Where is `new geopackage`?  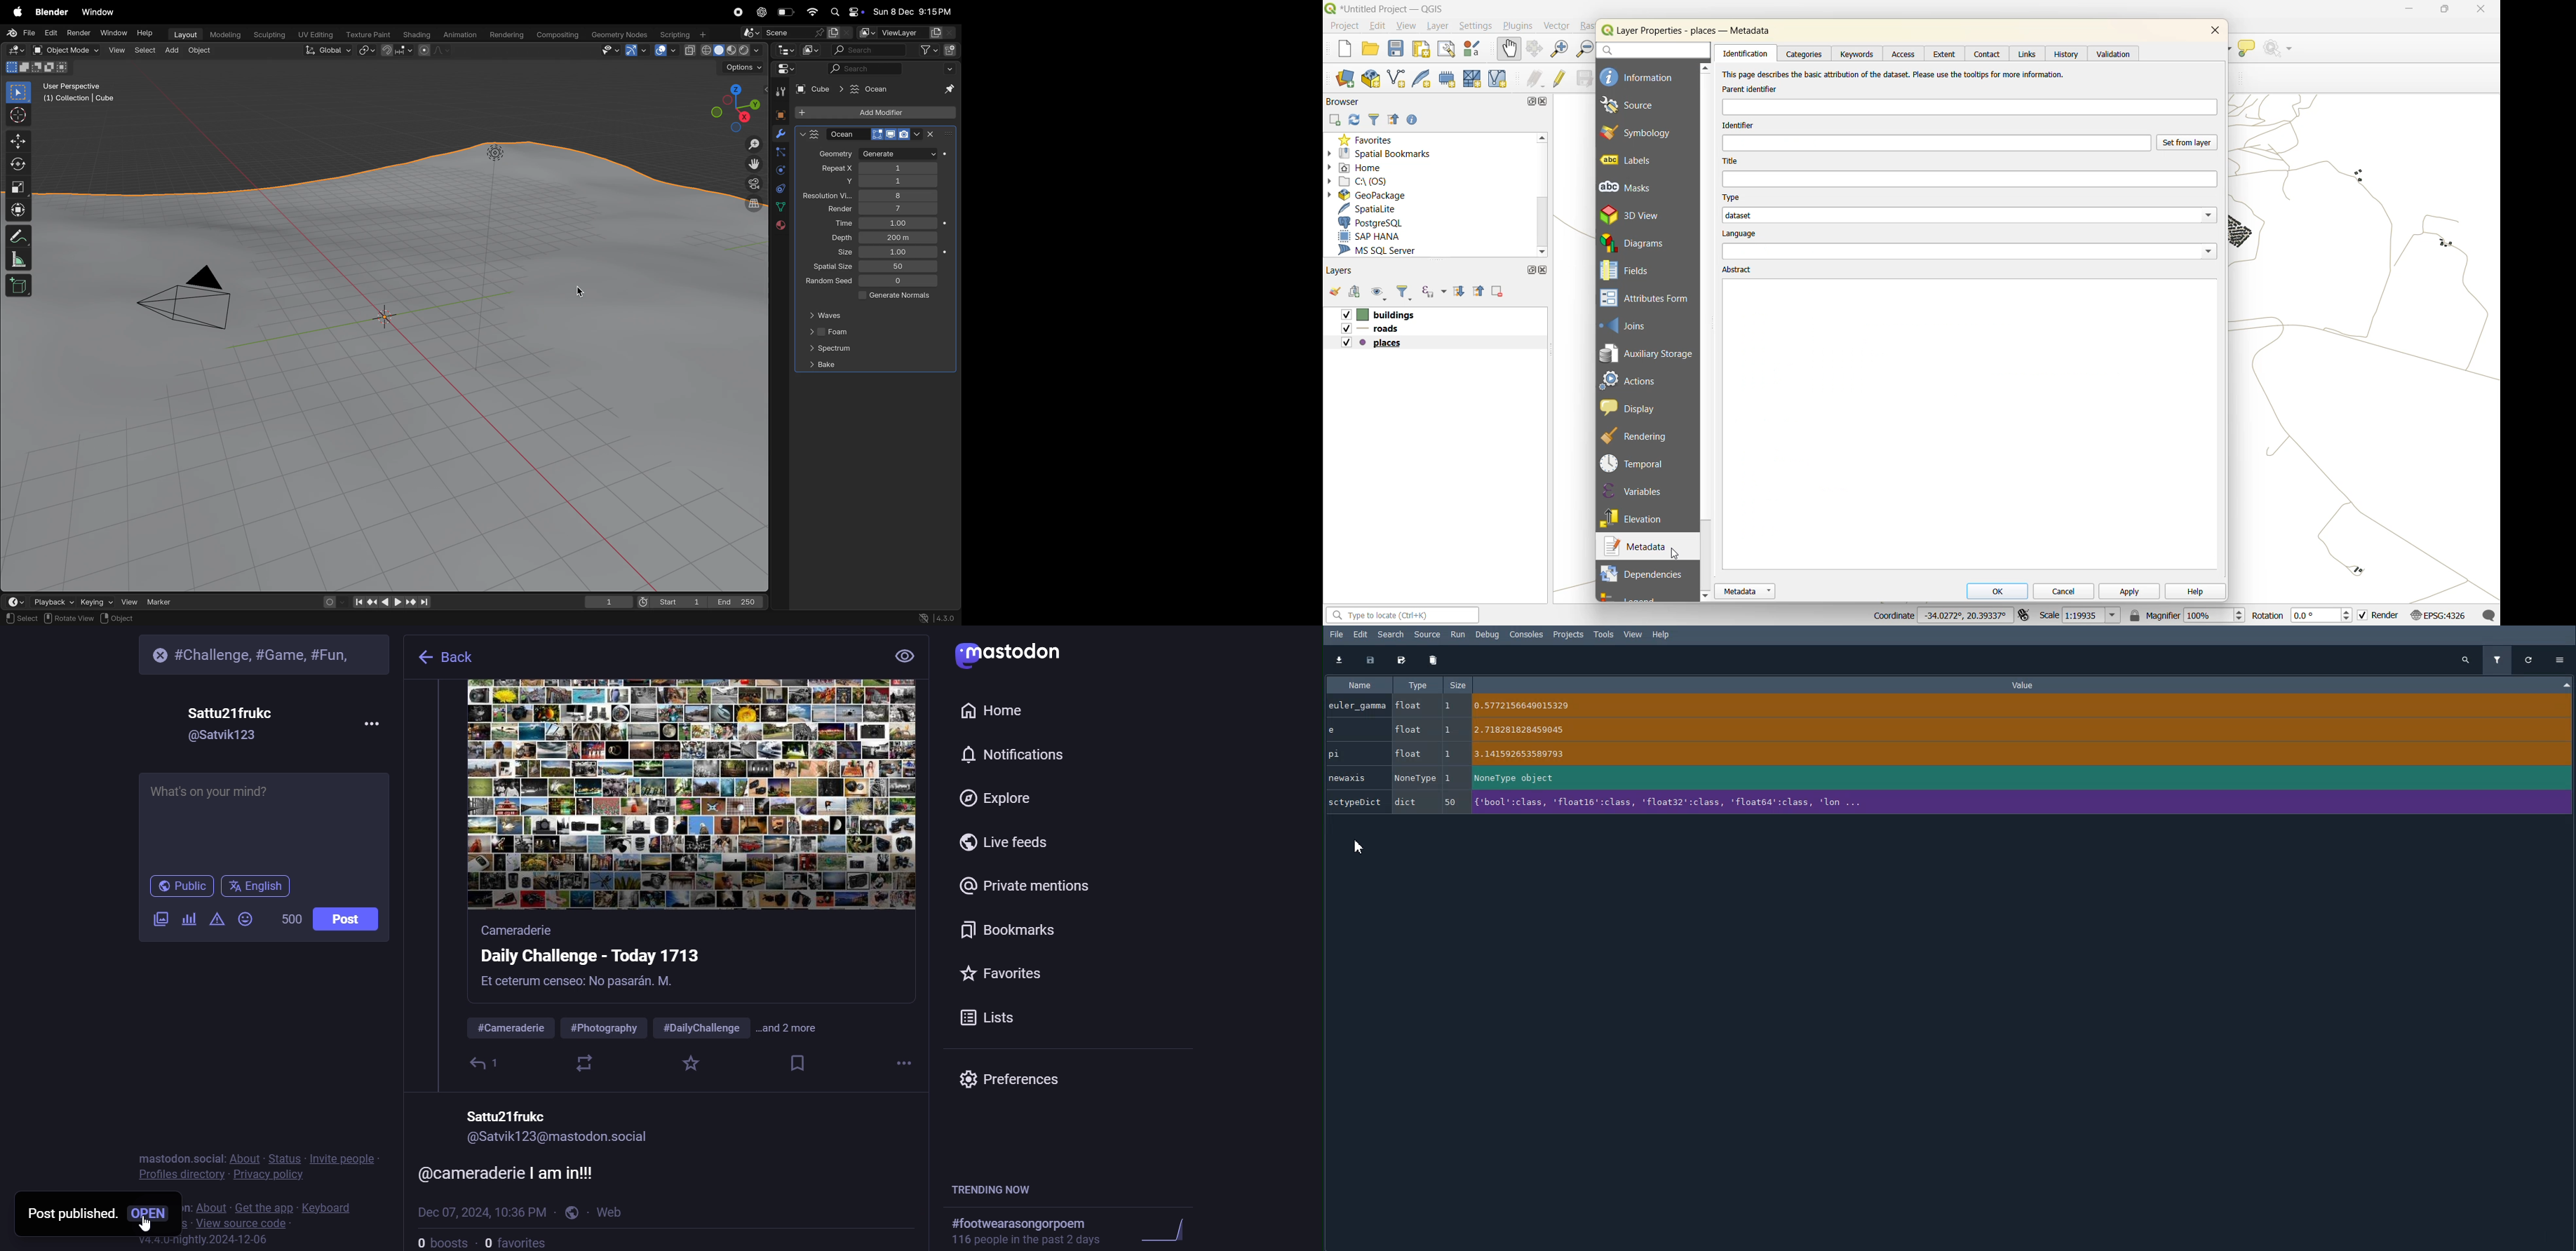
new geopackage is located at coordinates (1375, 80).